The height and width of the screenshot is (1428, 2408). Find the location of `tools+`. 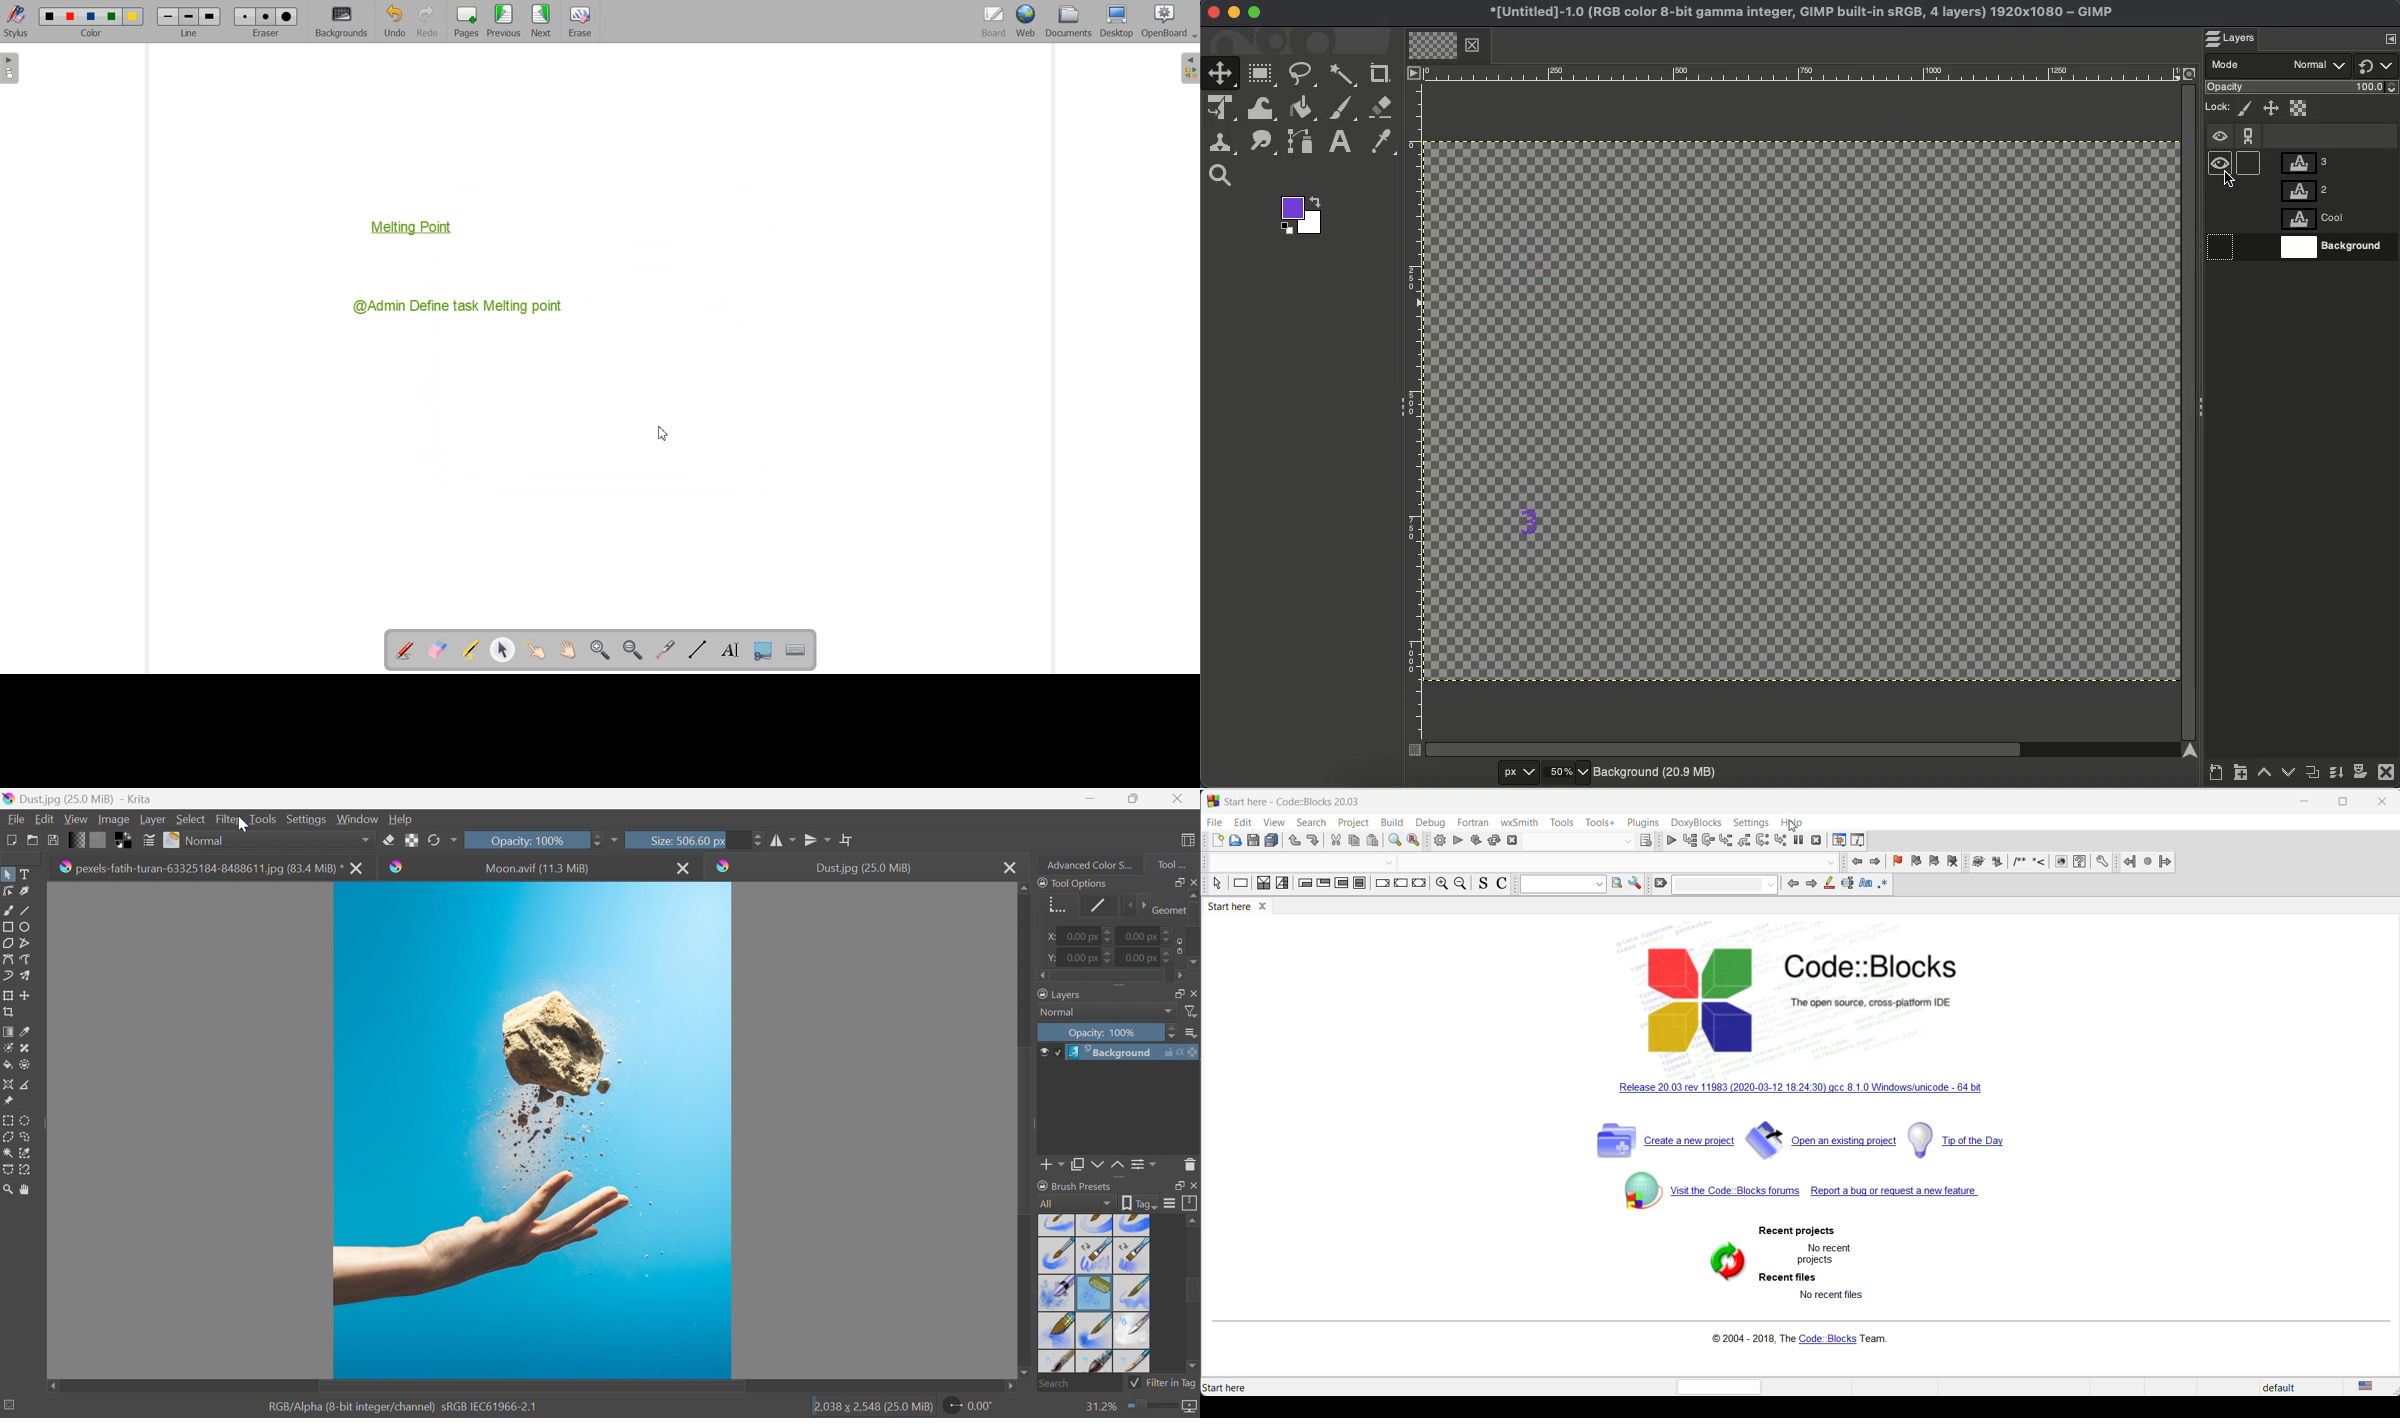

tools+ is located at coordinates (1599, 821).